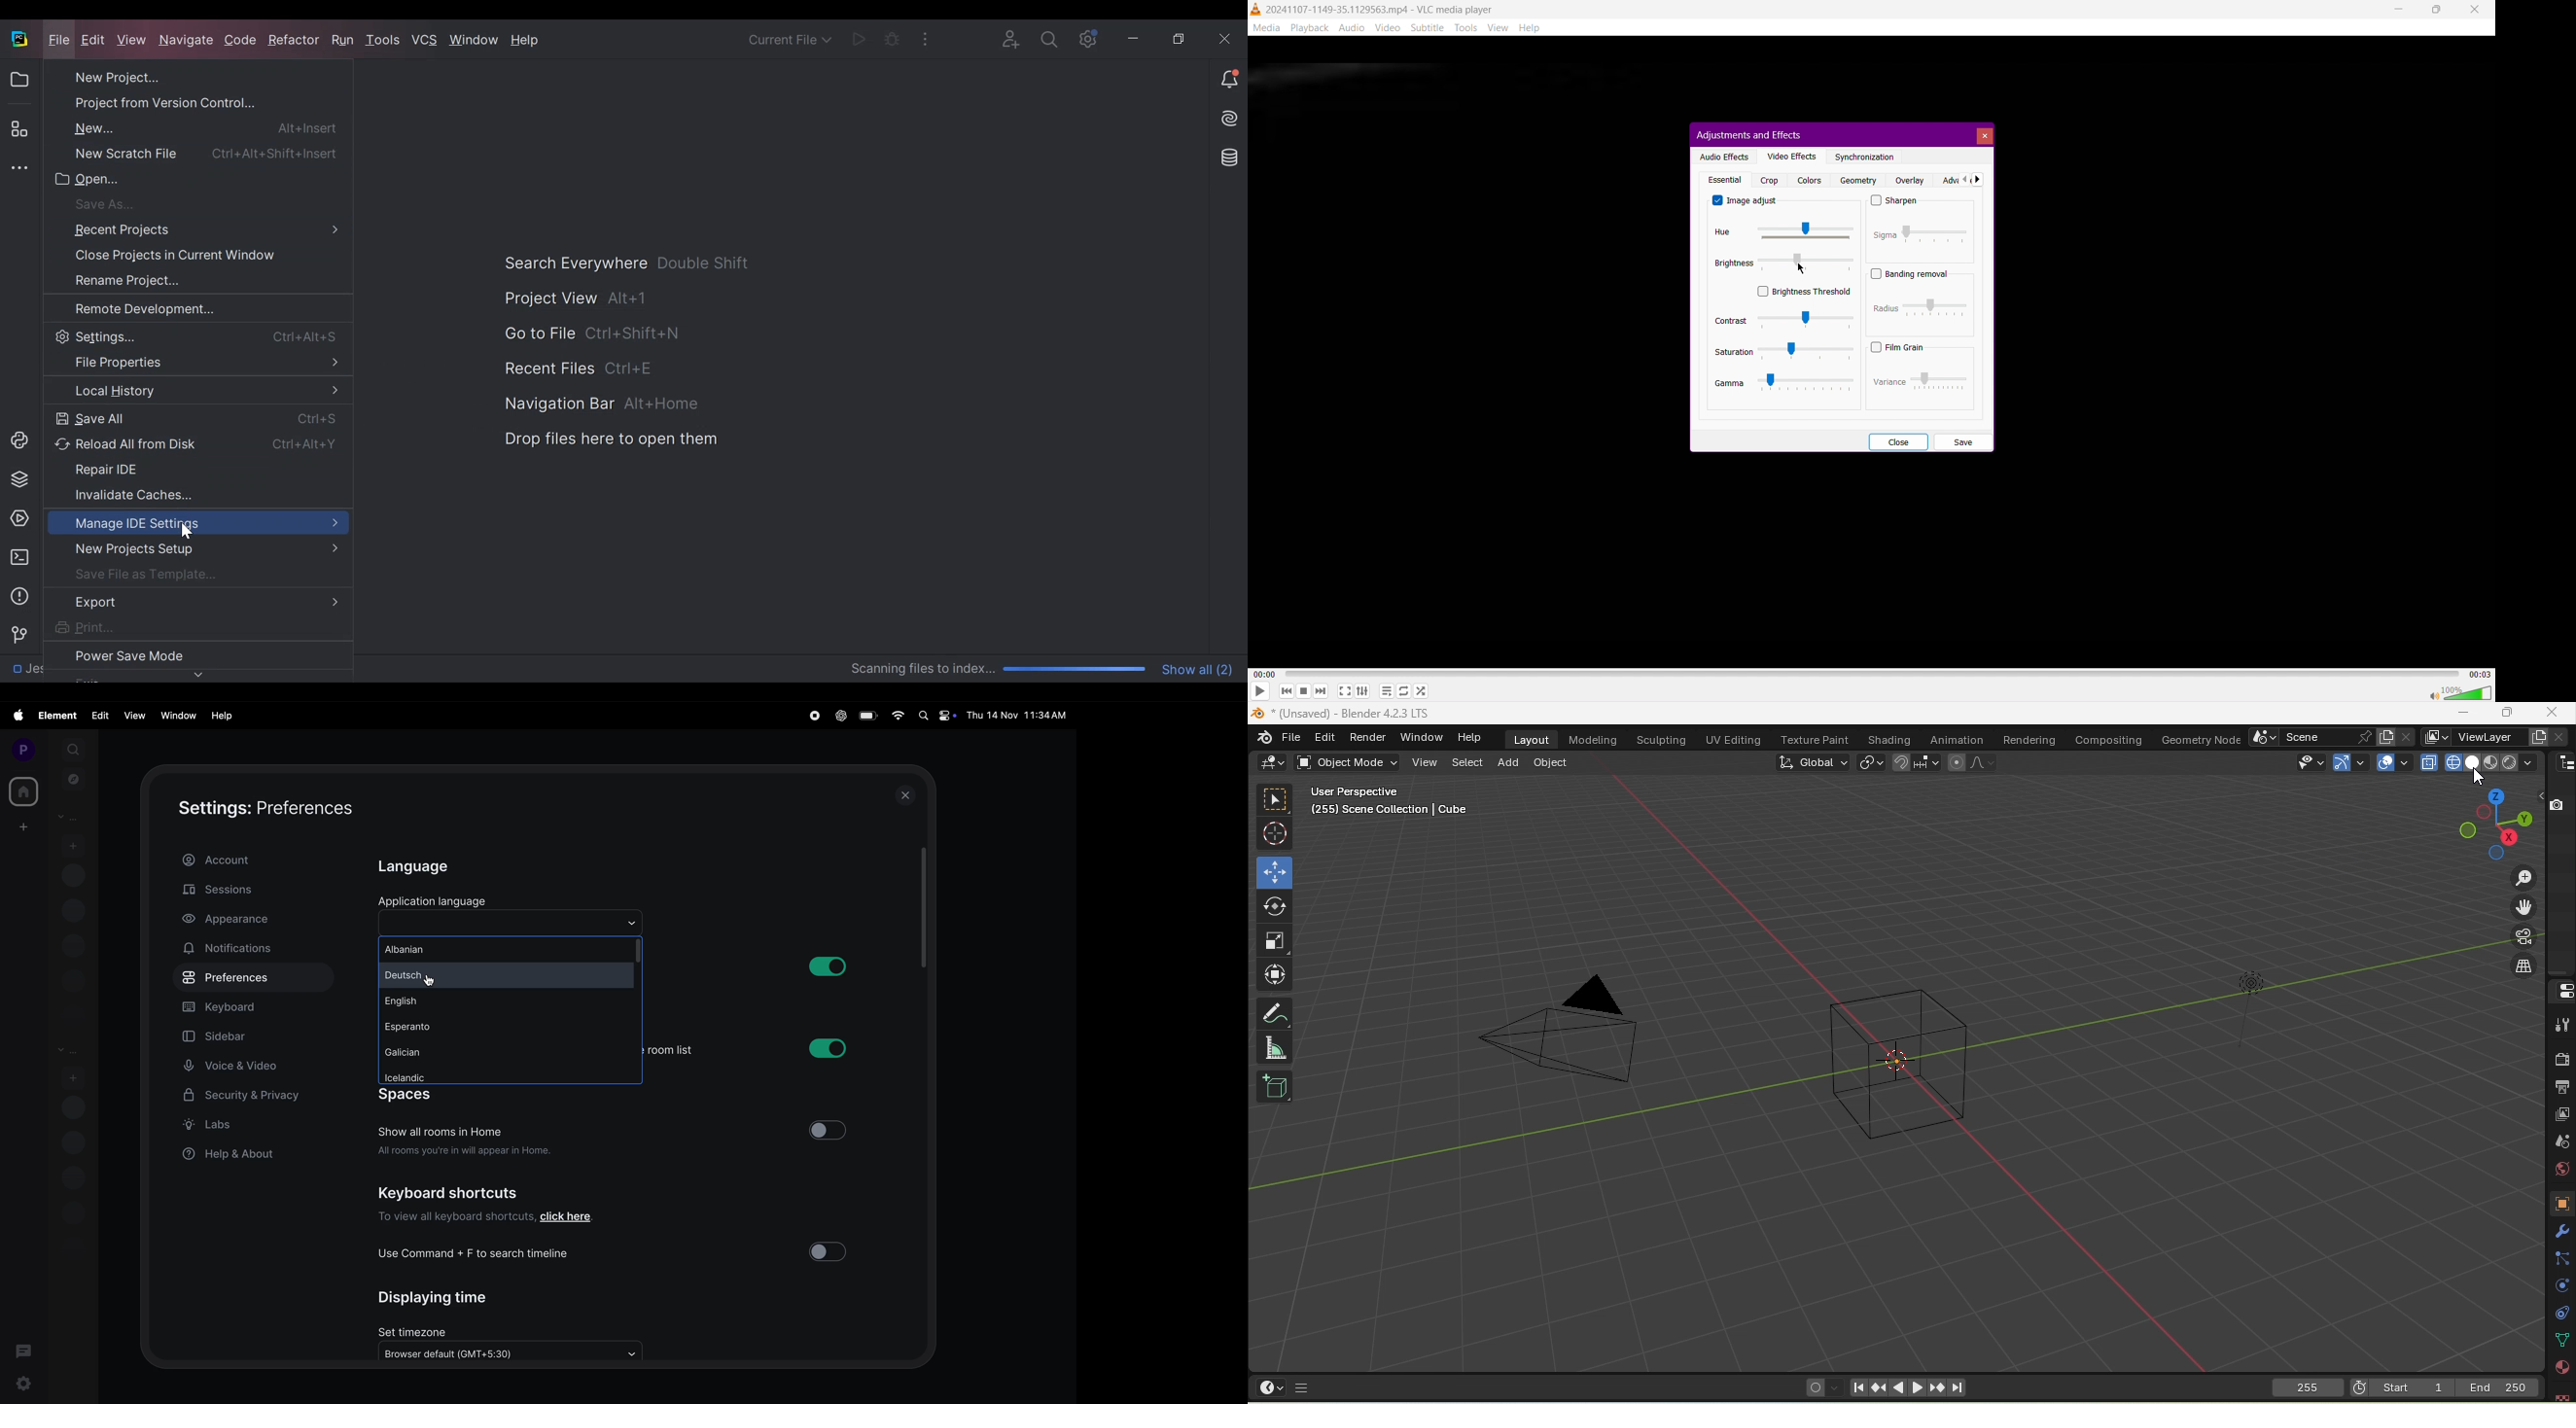 This screenshot has width=2576, height=1428. Describe the element at coordinates (2407, 736) in the screenshot. I see `Delete scene` at that location.